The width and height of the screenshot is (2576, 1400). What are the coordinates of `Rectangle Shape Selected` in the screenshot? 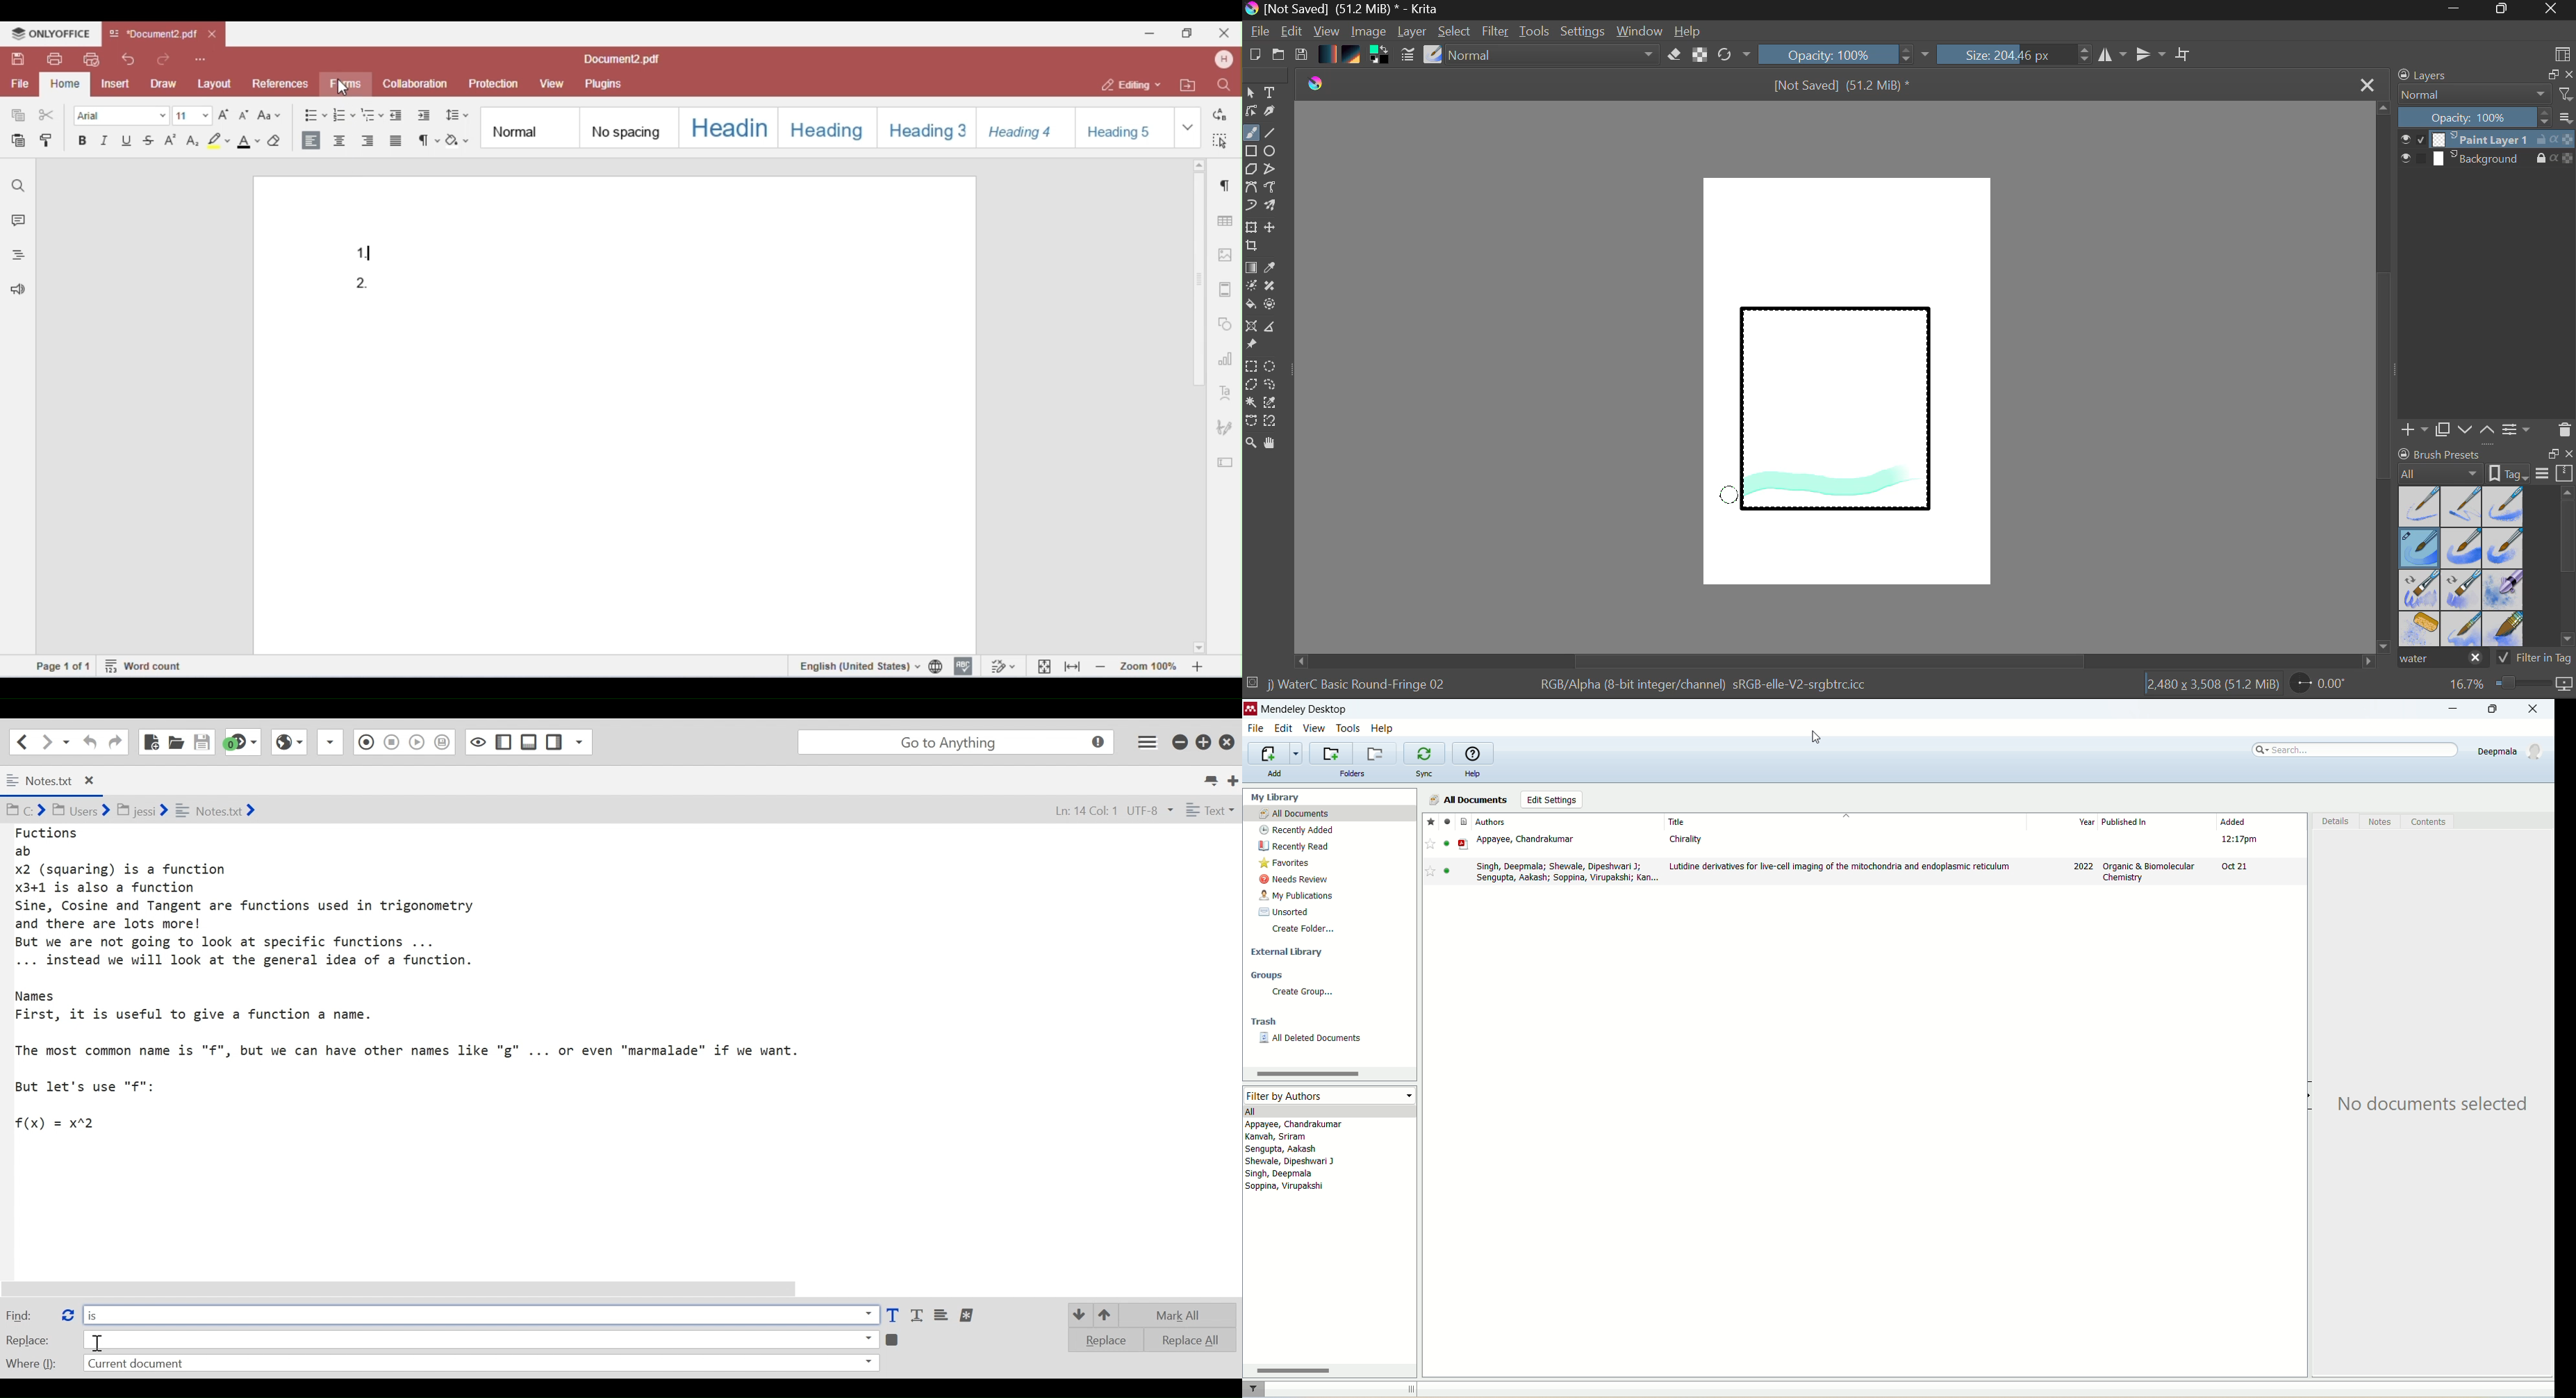 It's located at (1837, 422).